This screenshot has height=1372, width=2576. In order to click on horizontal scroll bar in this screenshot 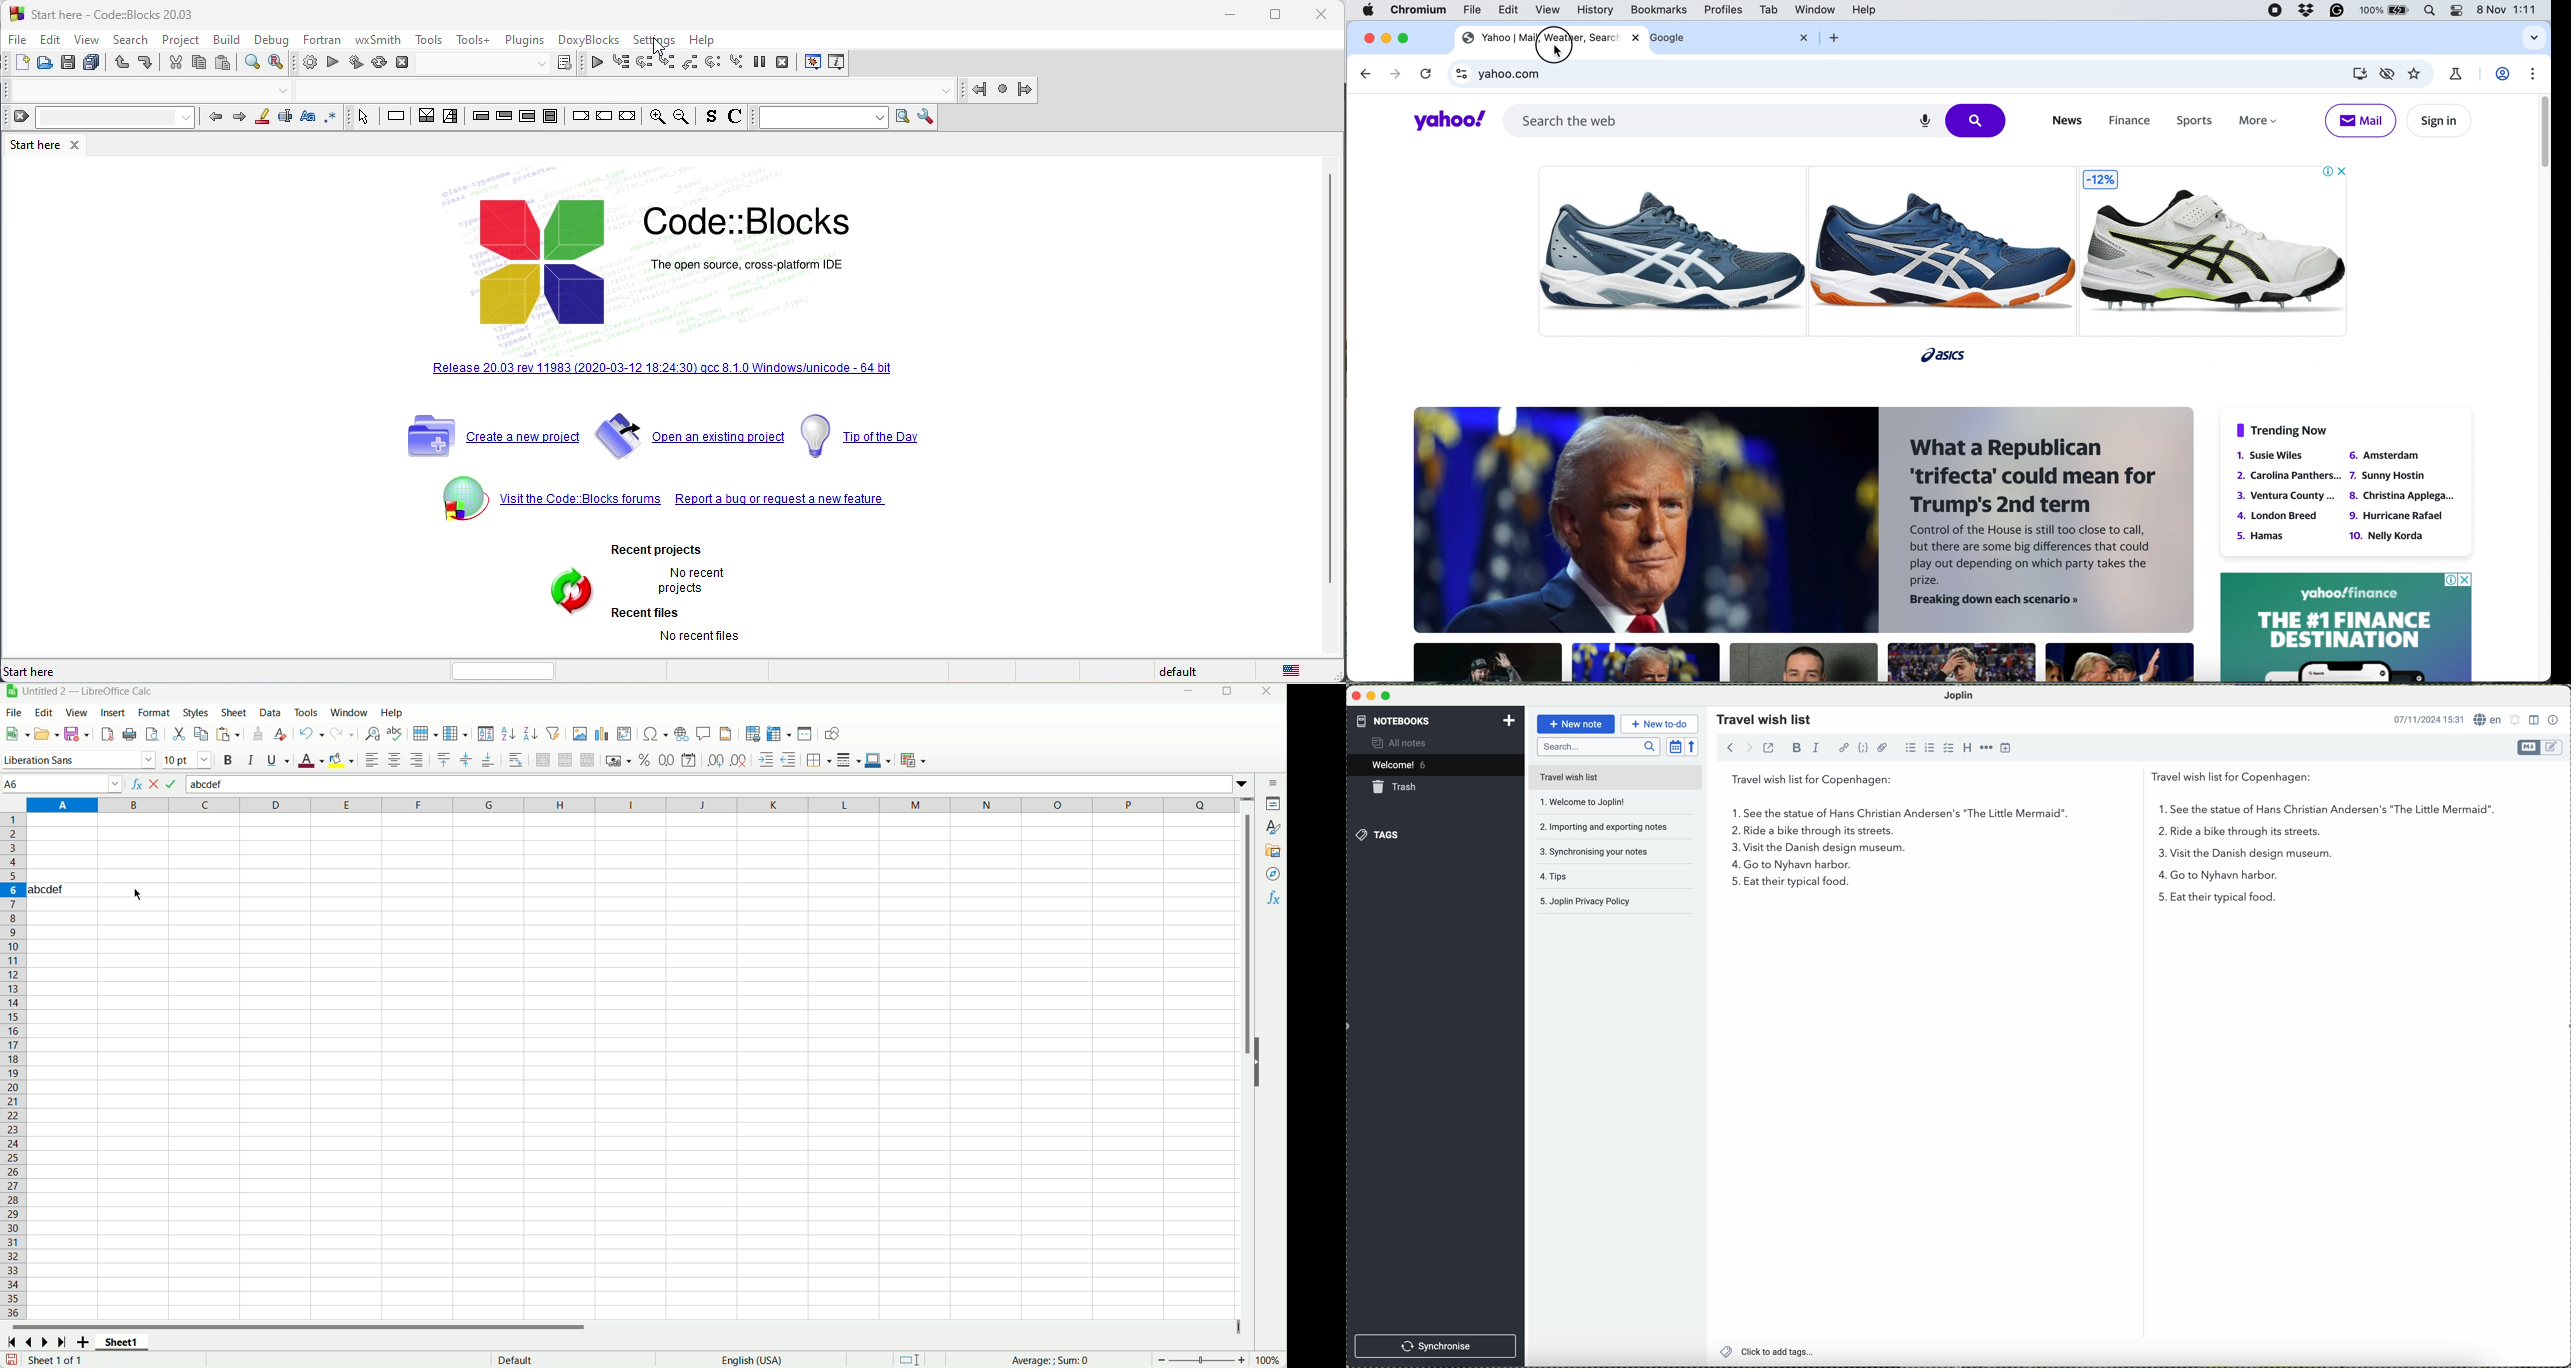, I will do `click(505, 670)`.